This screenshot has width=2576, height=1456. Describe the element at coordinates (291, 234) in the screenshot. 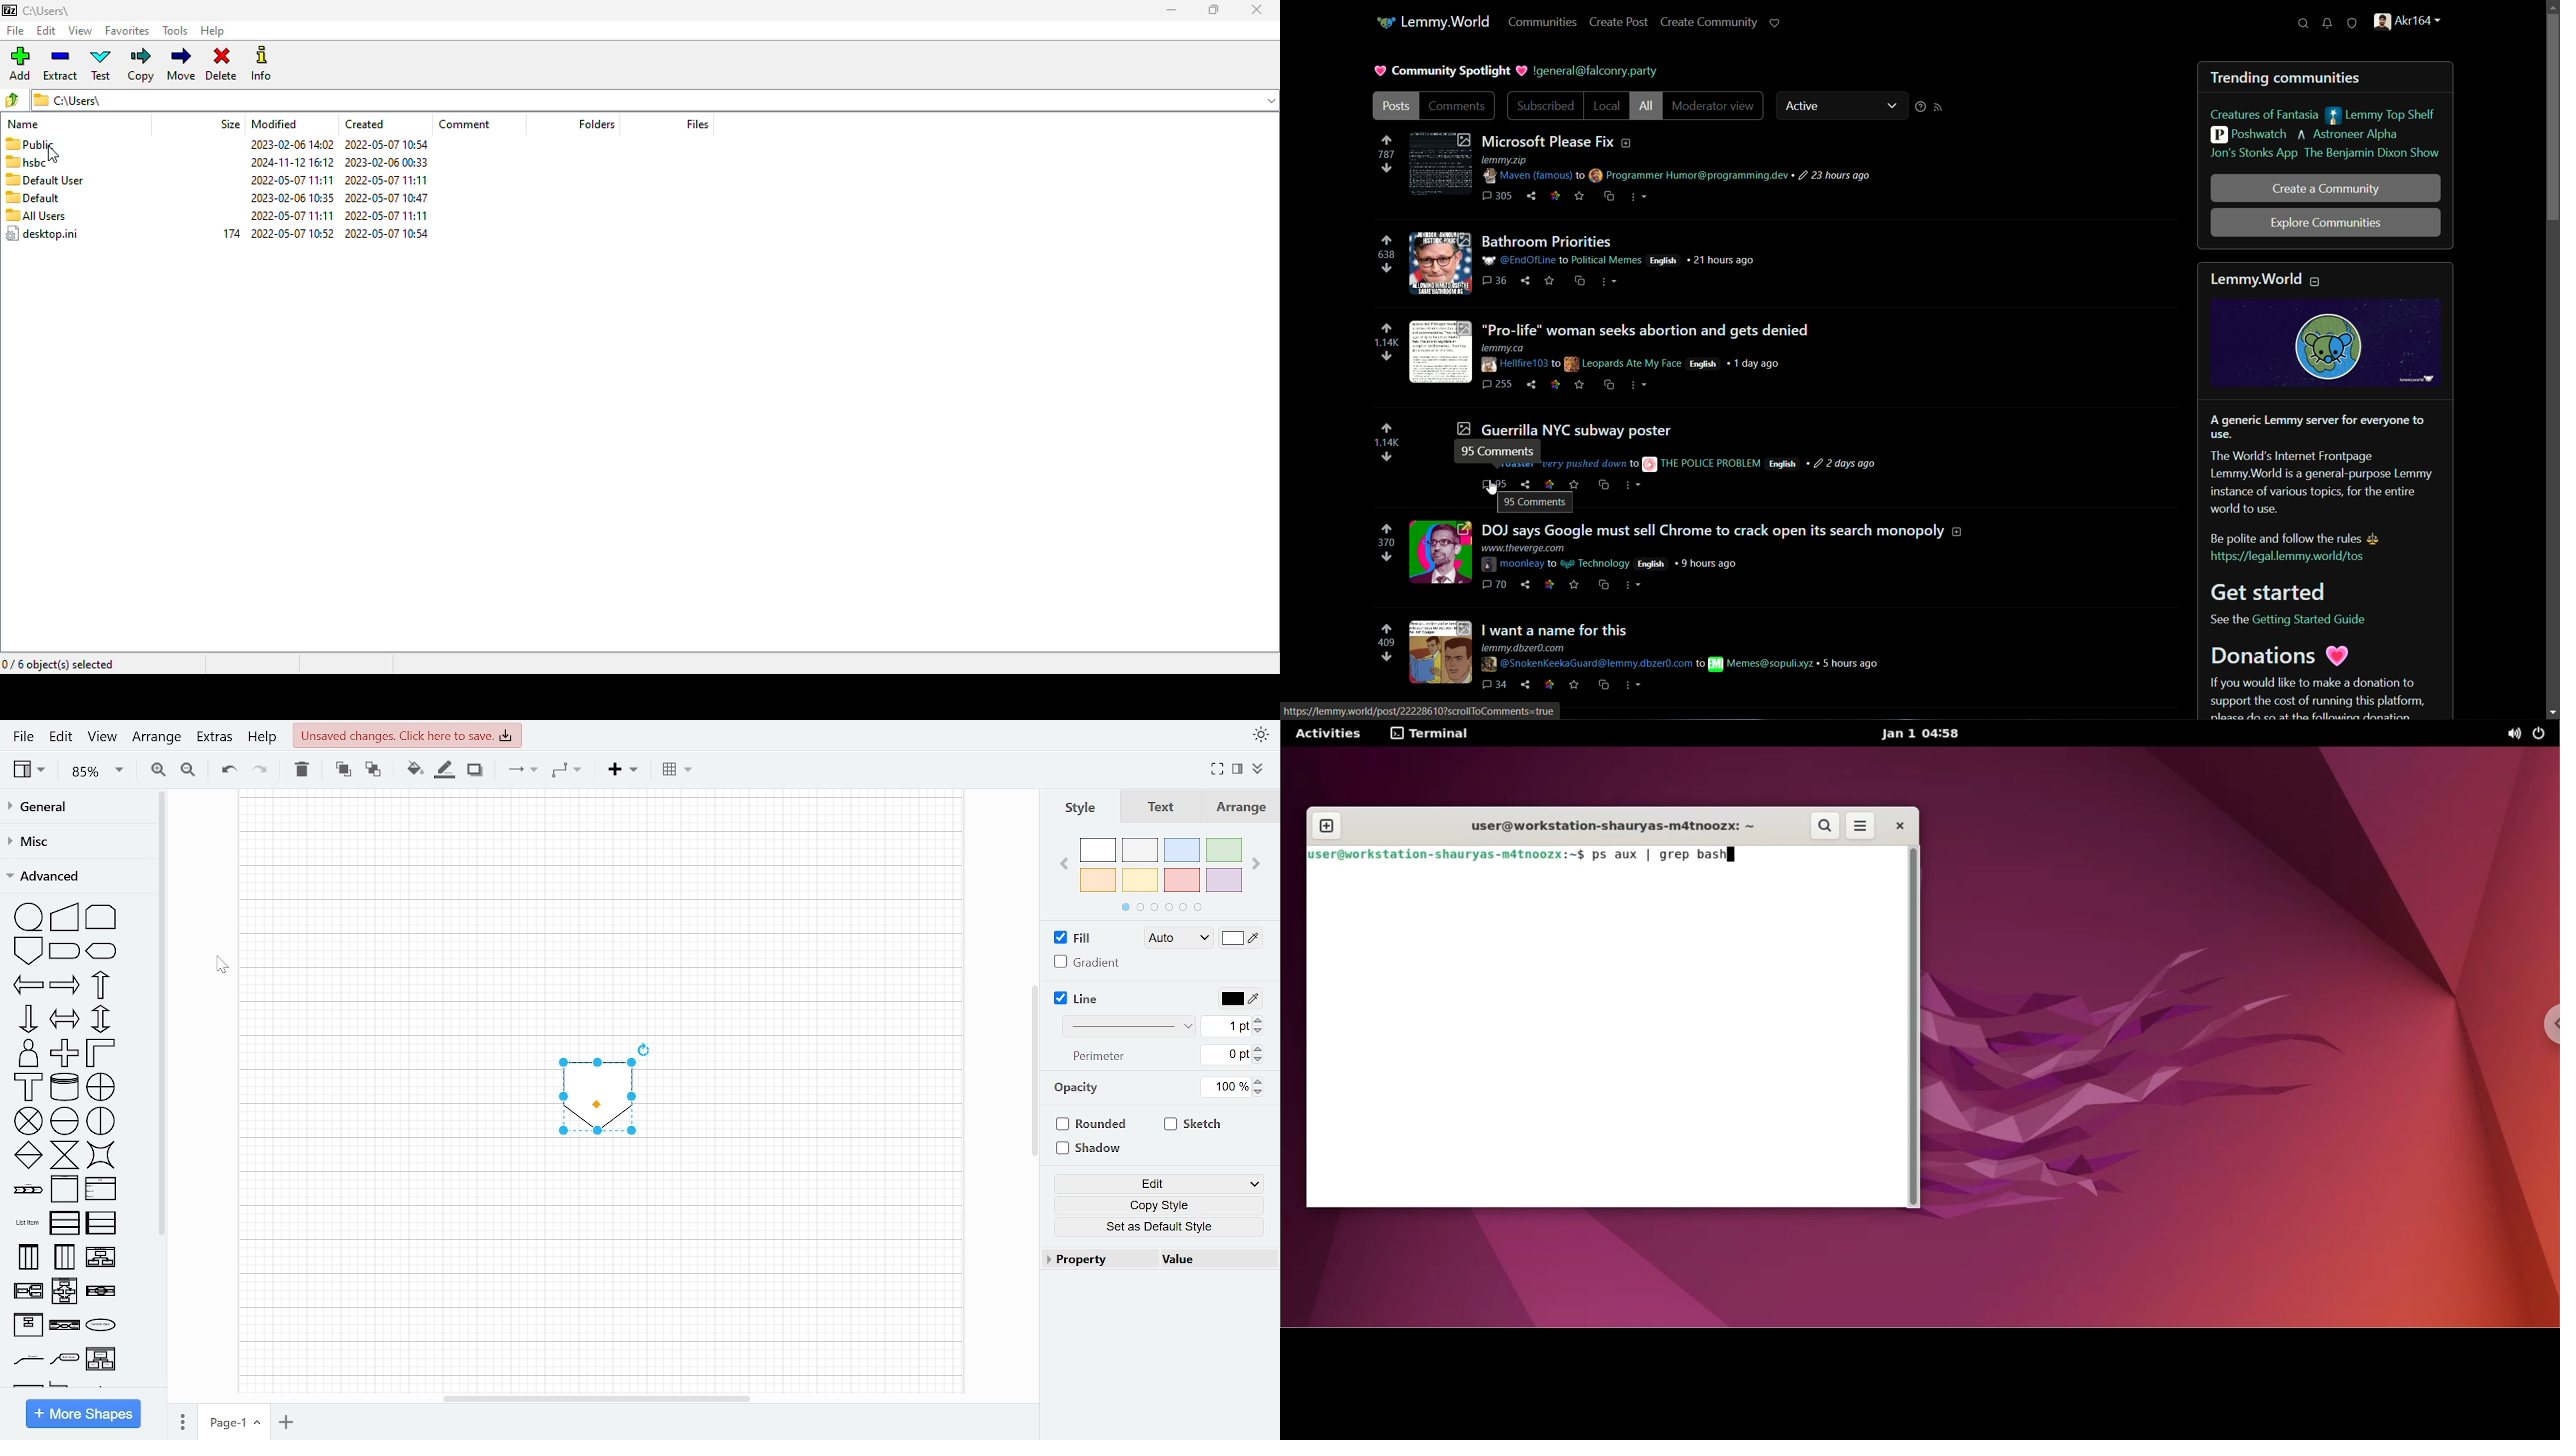

I see ` 2022-05-07 10:52` at that location.